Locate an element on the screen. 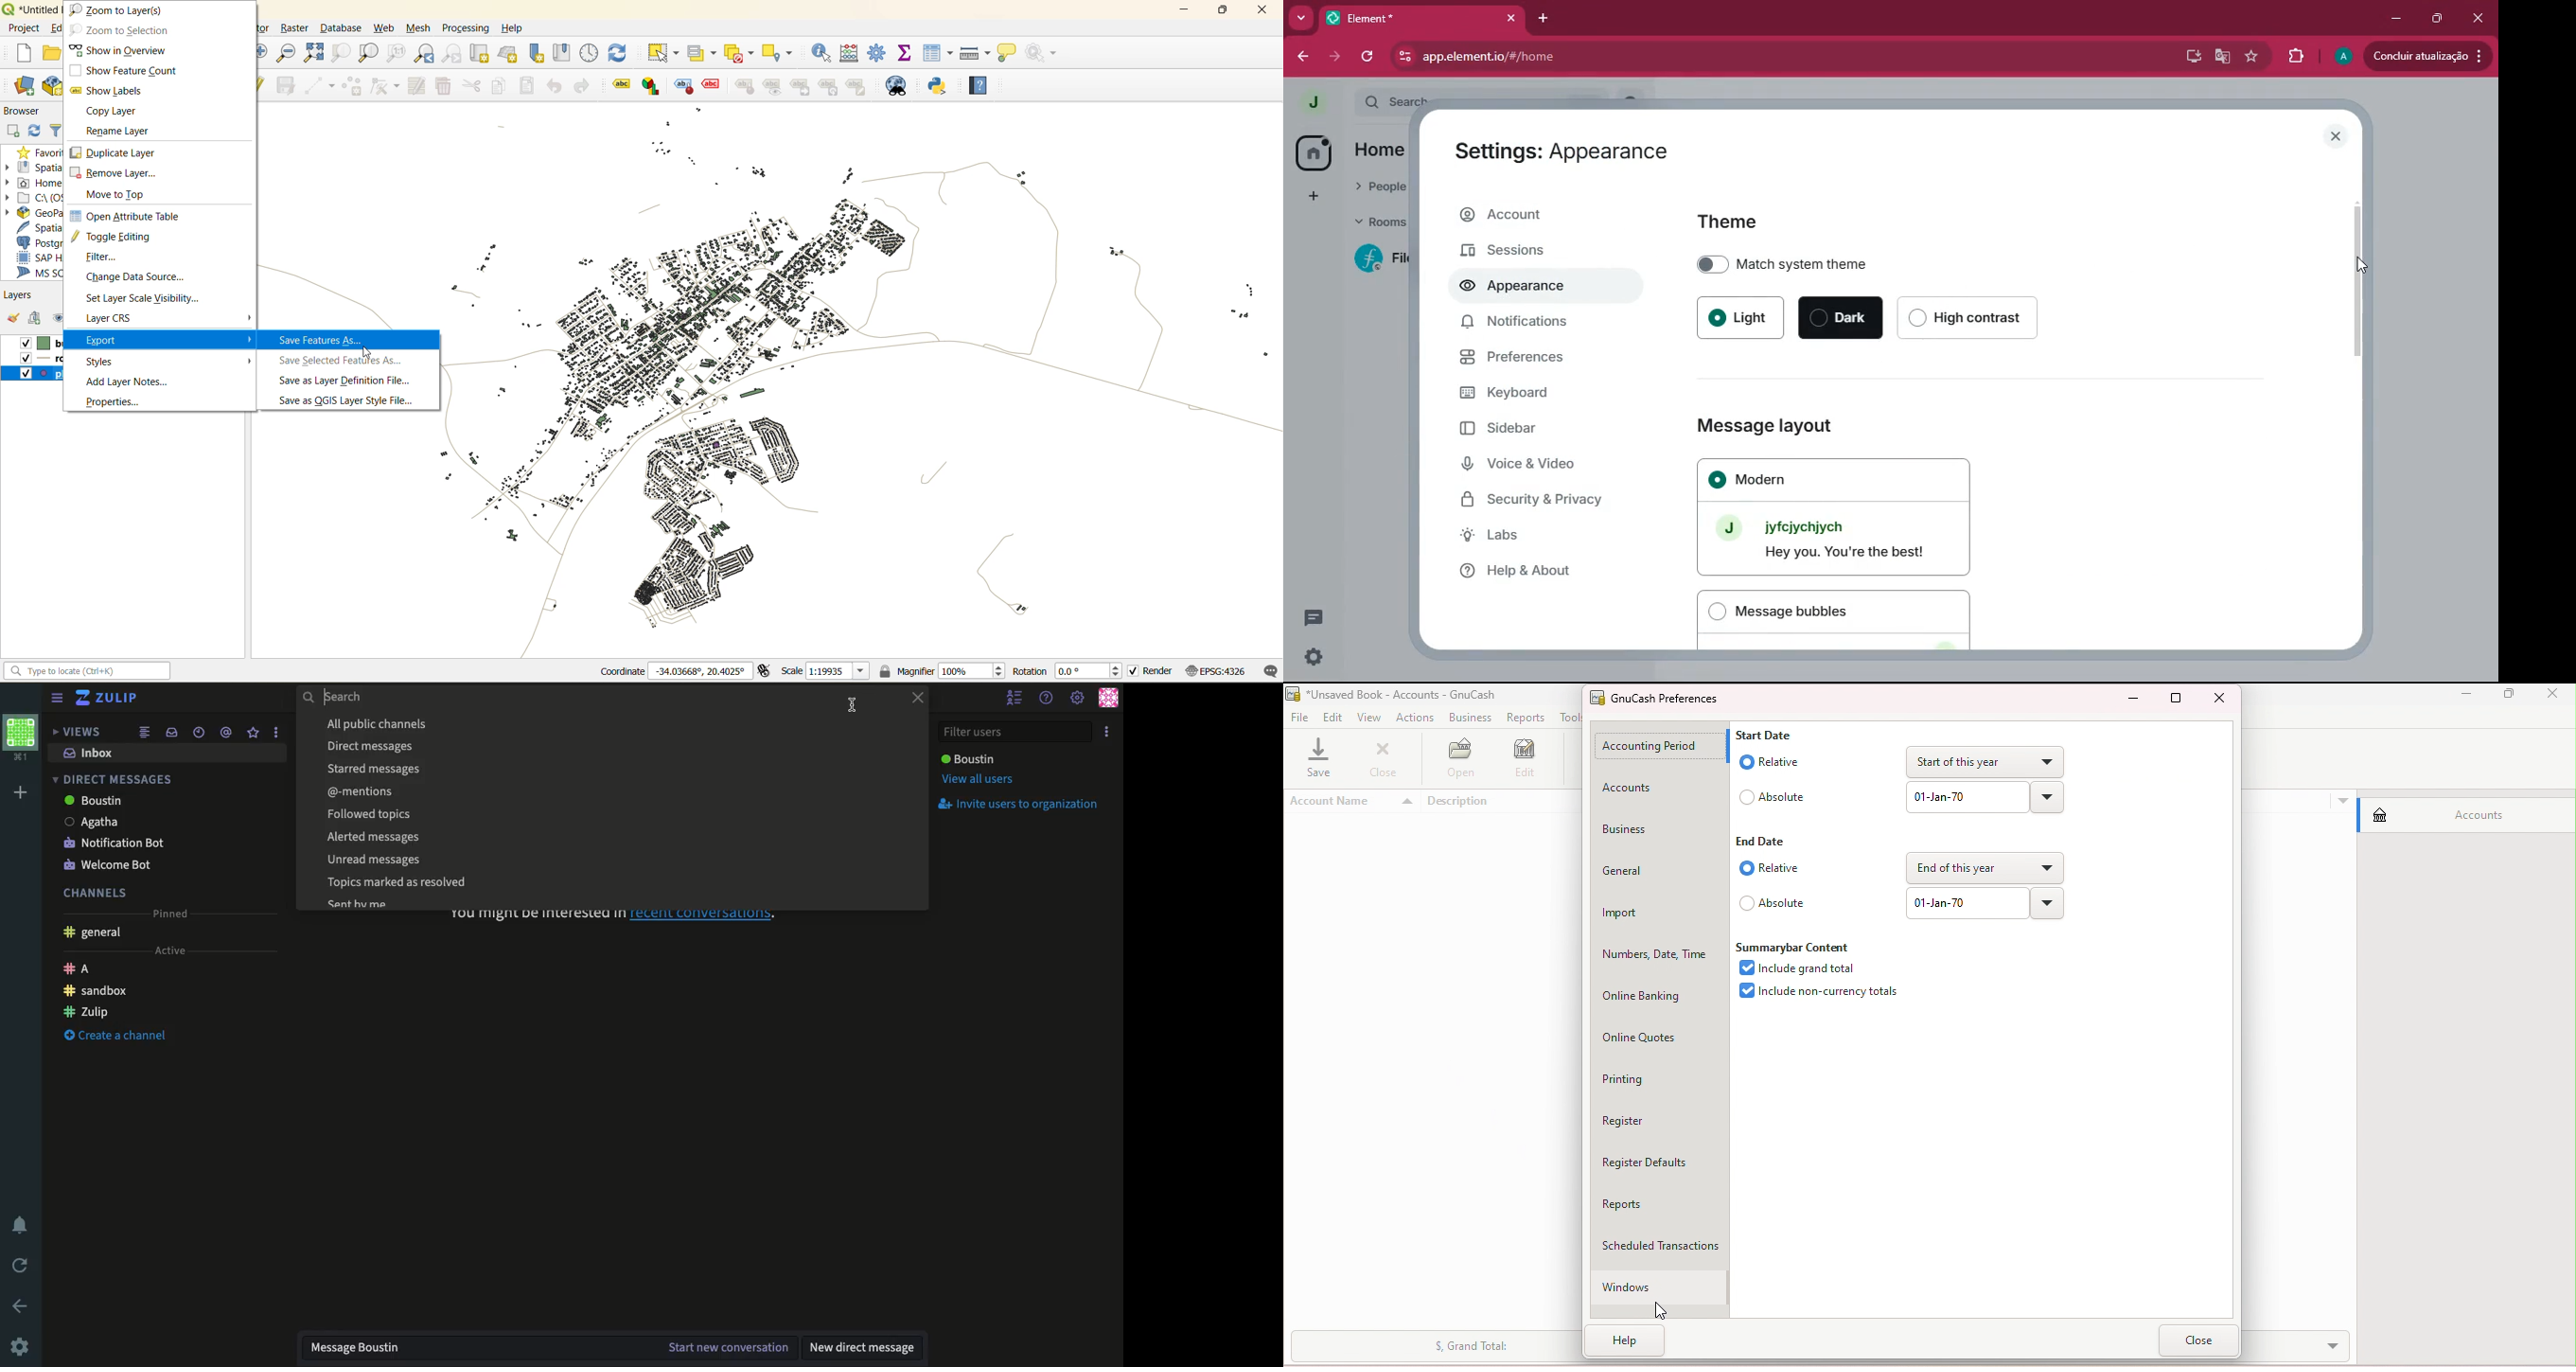 The image size is (2576, 1372). Settings: Appearance is located at coordinates (1563, 155).